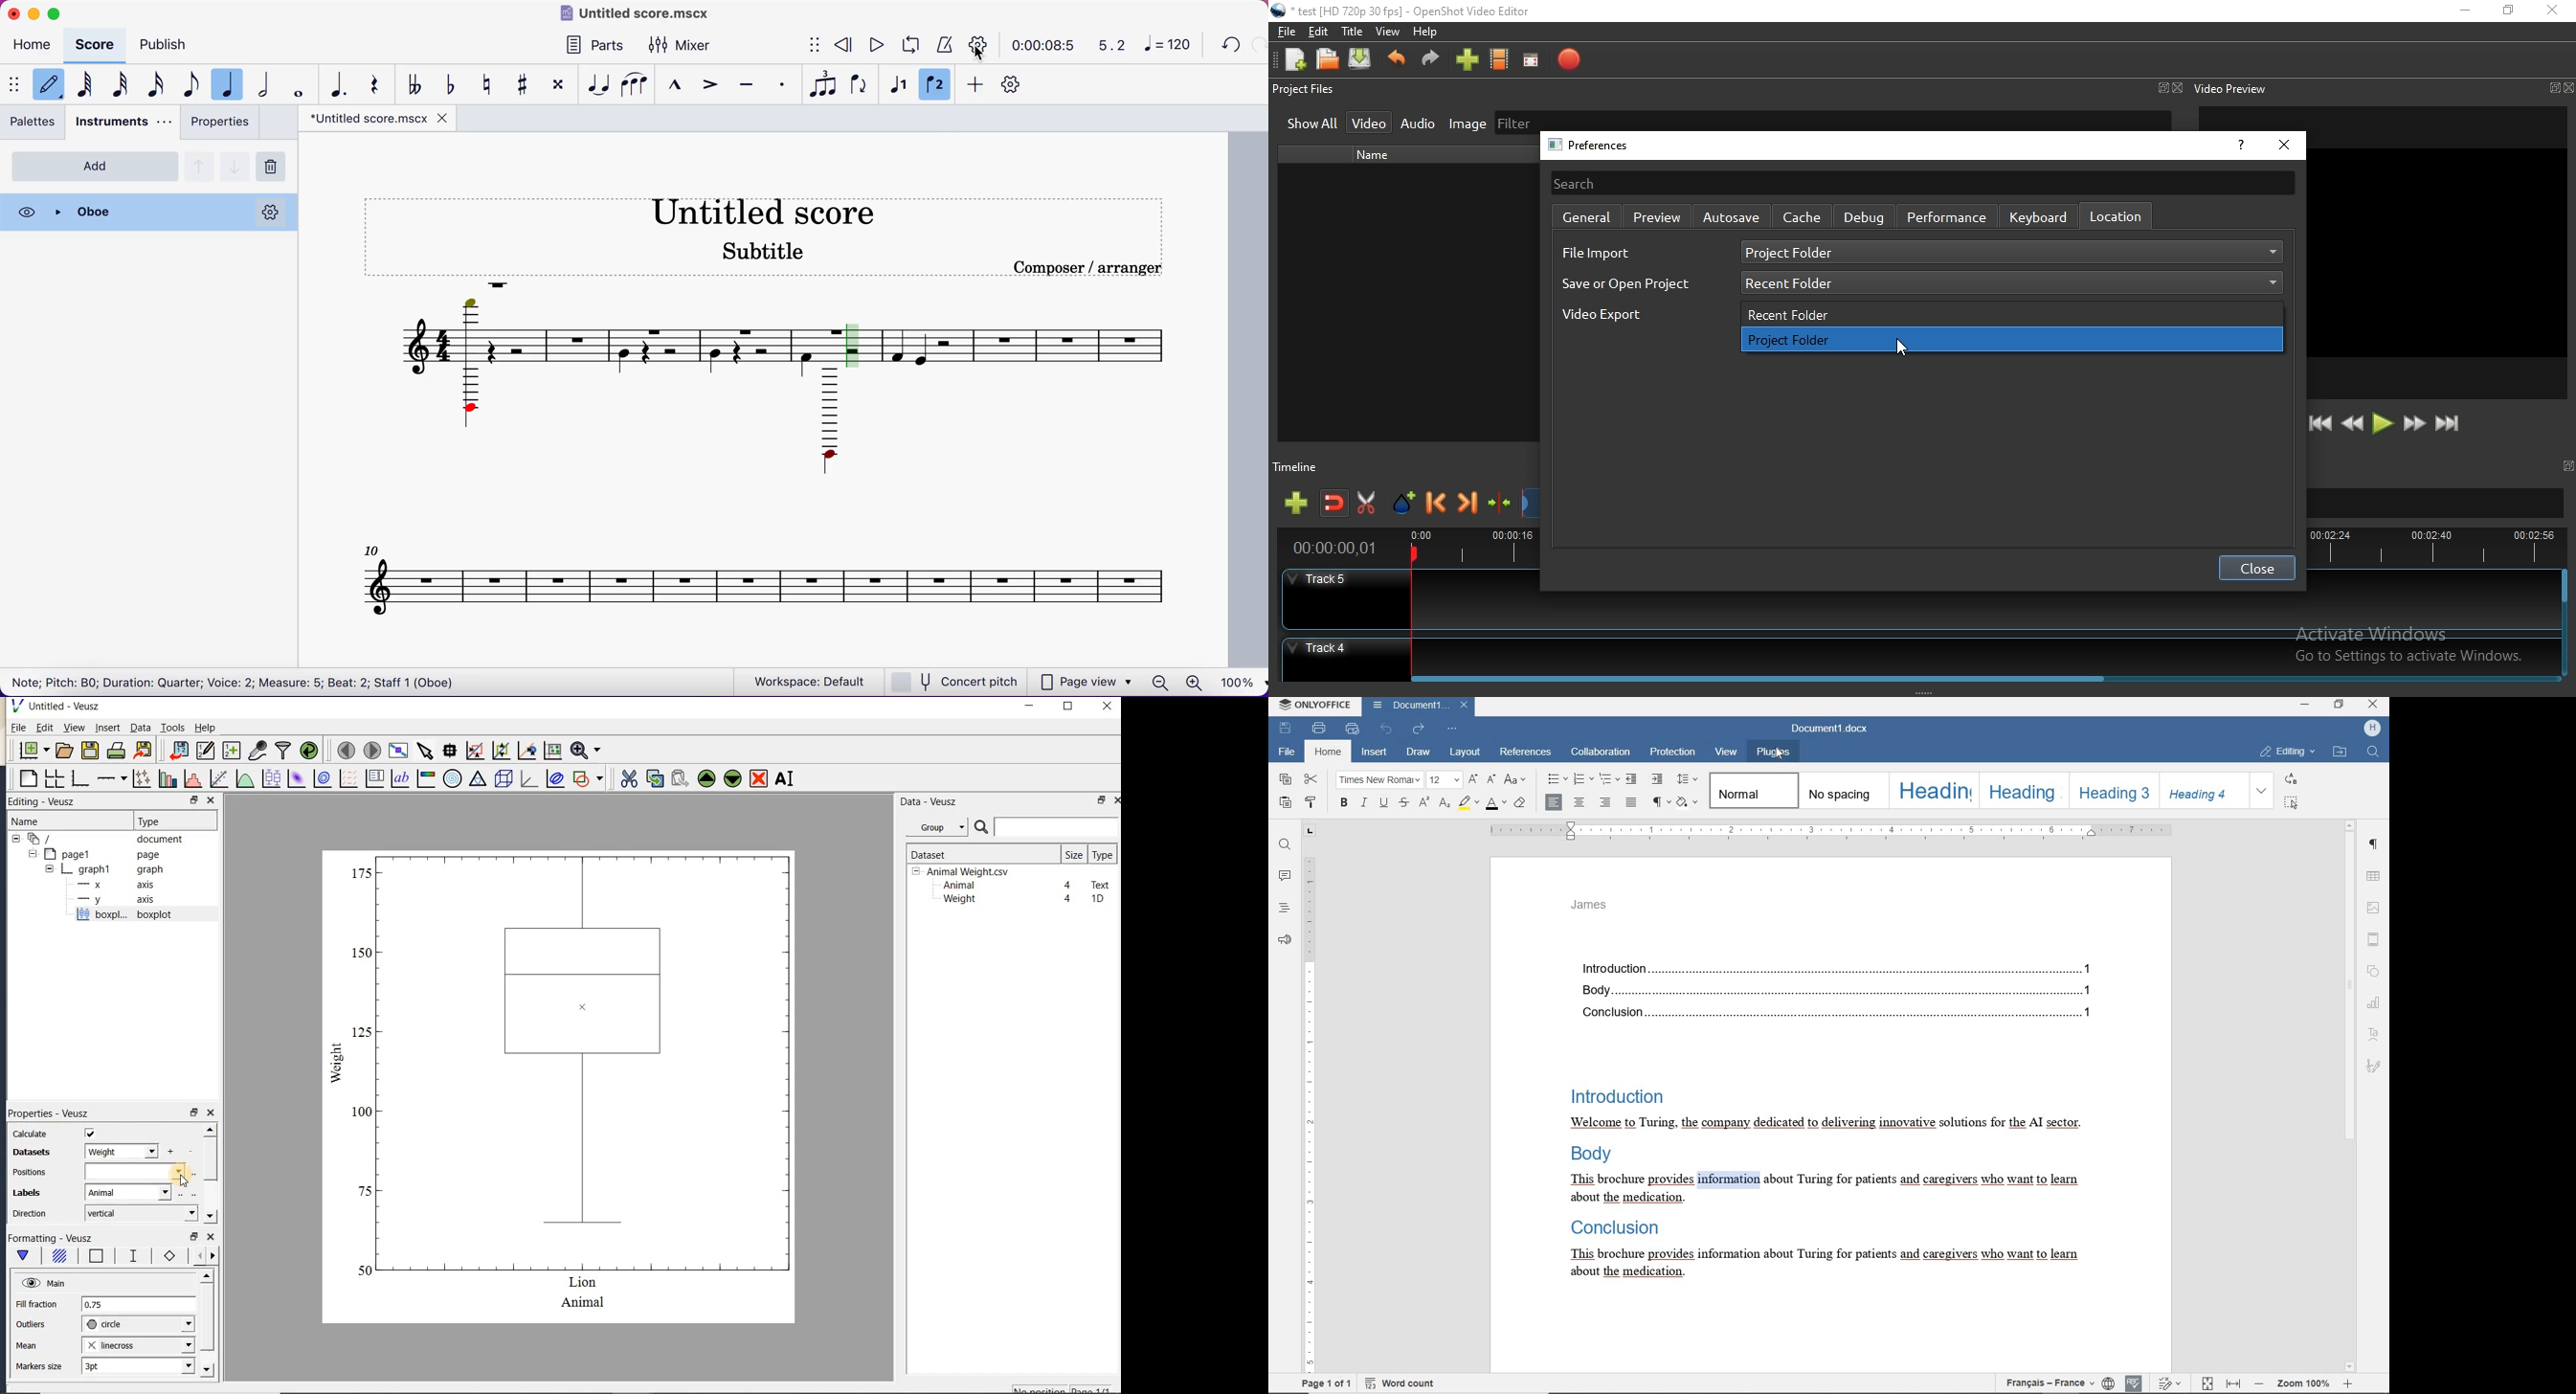 The height and width of the screenshot is (1400, 2576). Describe the element at coordinates (2011, 340) in the screenshot. I see `project folder` at that location.